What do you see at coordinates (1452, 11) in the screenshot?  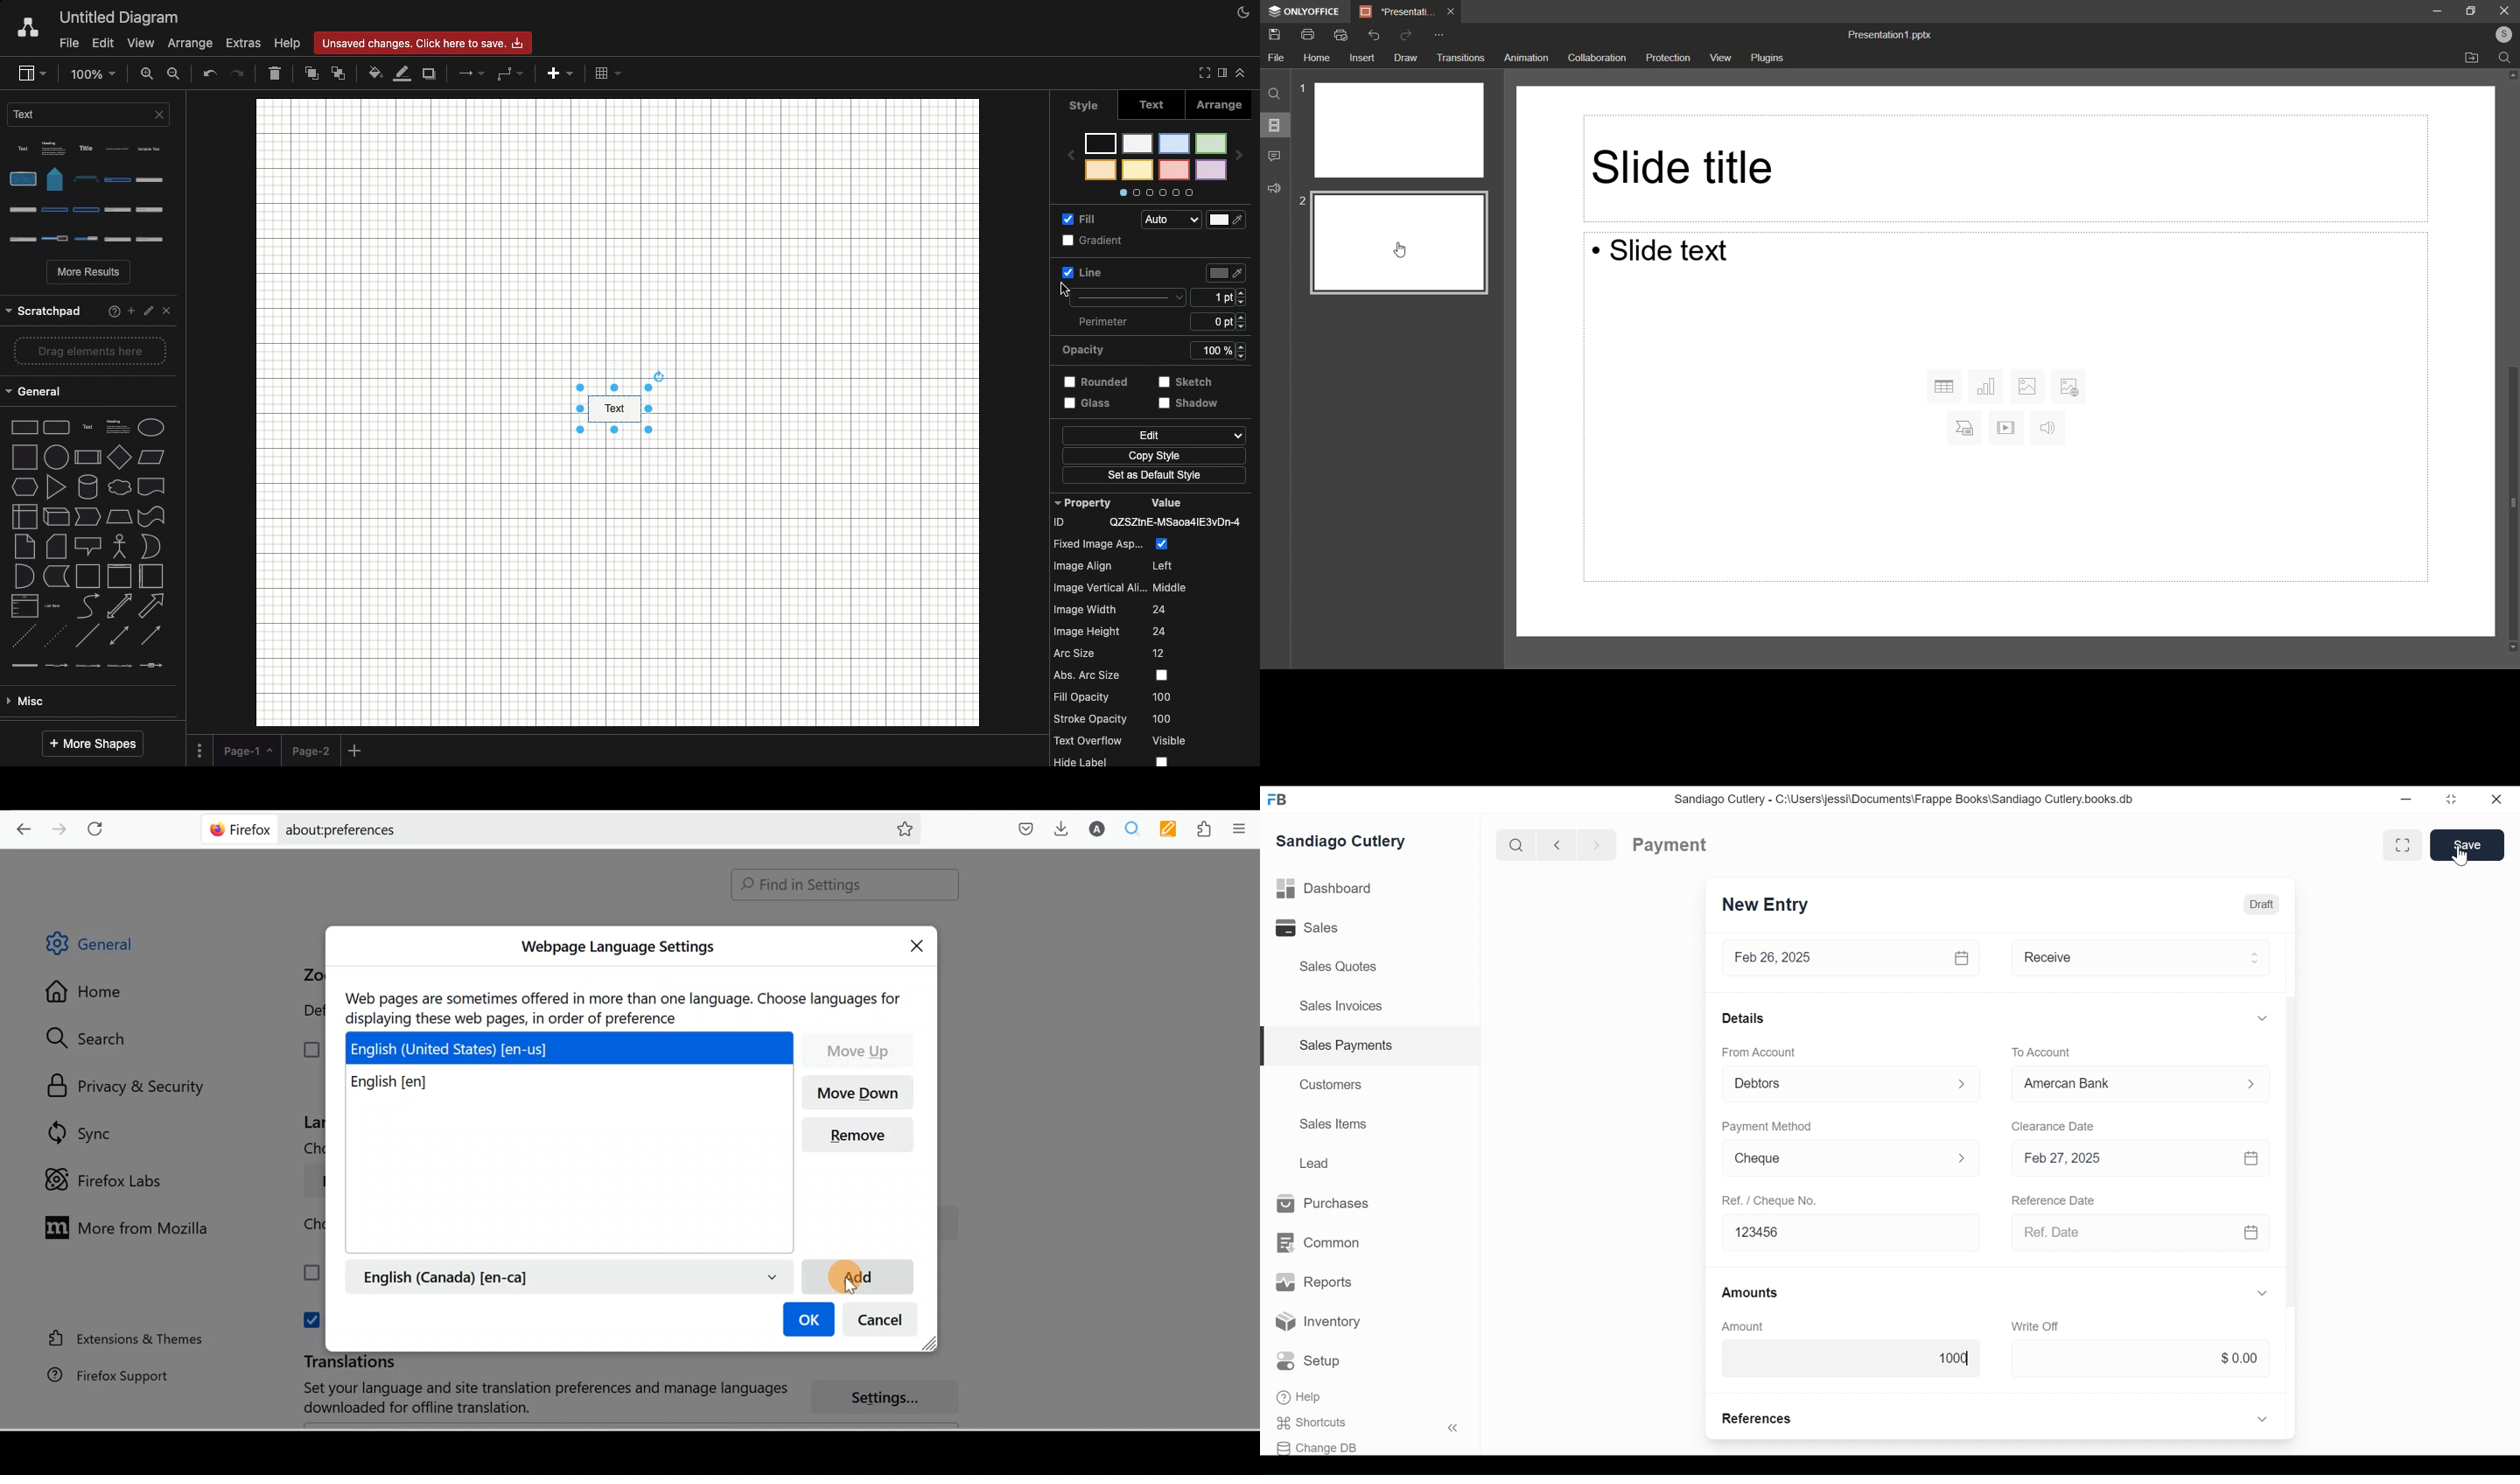 I see `Close Tab` at bounding box center [1452, 11].